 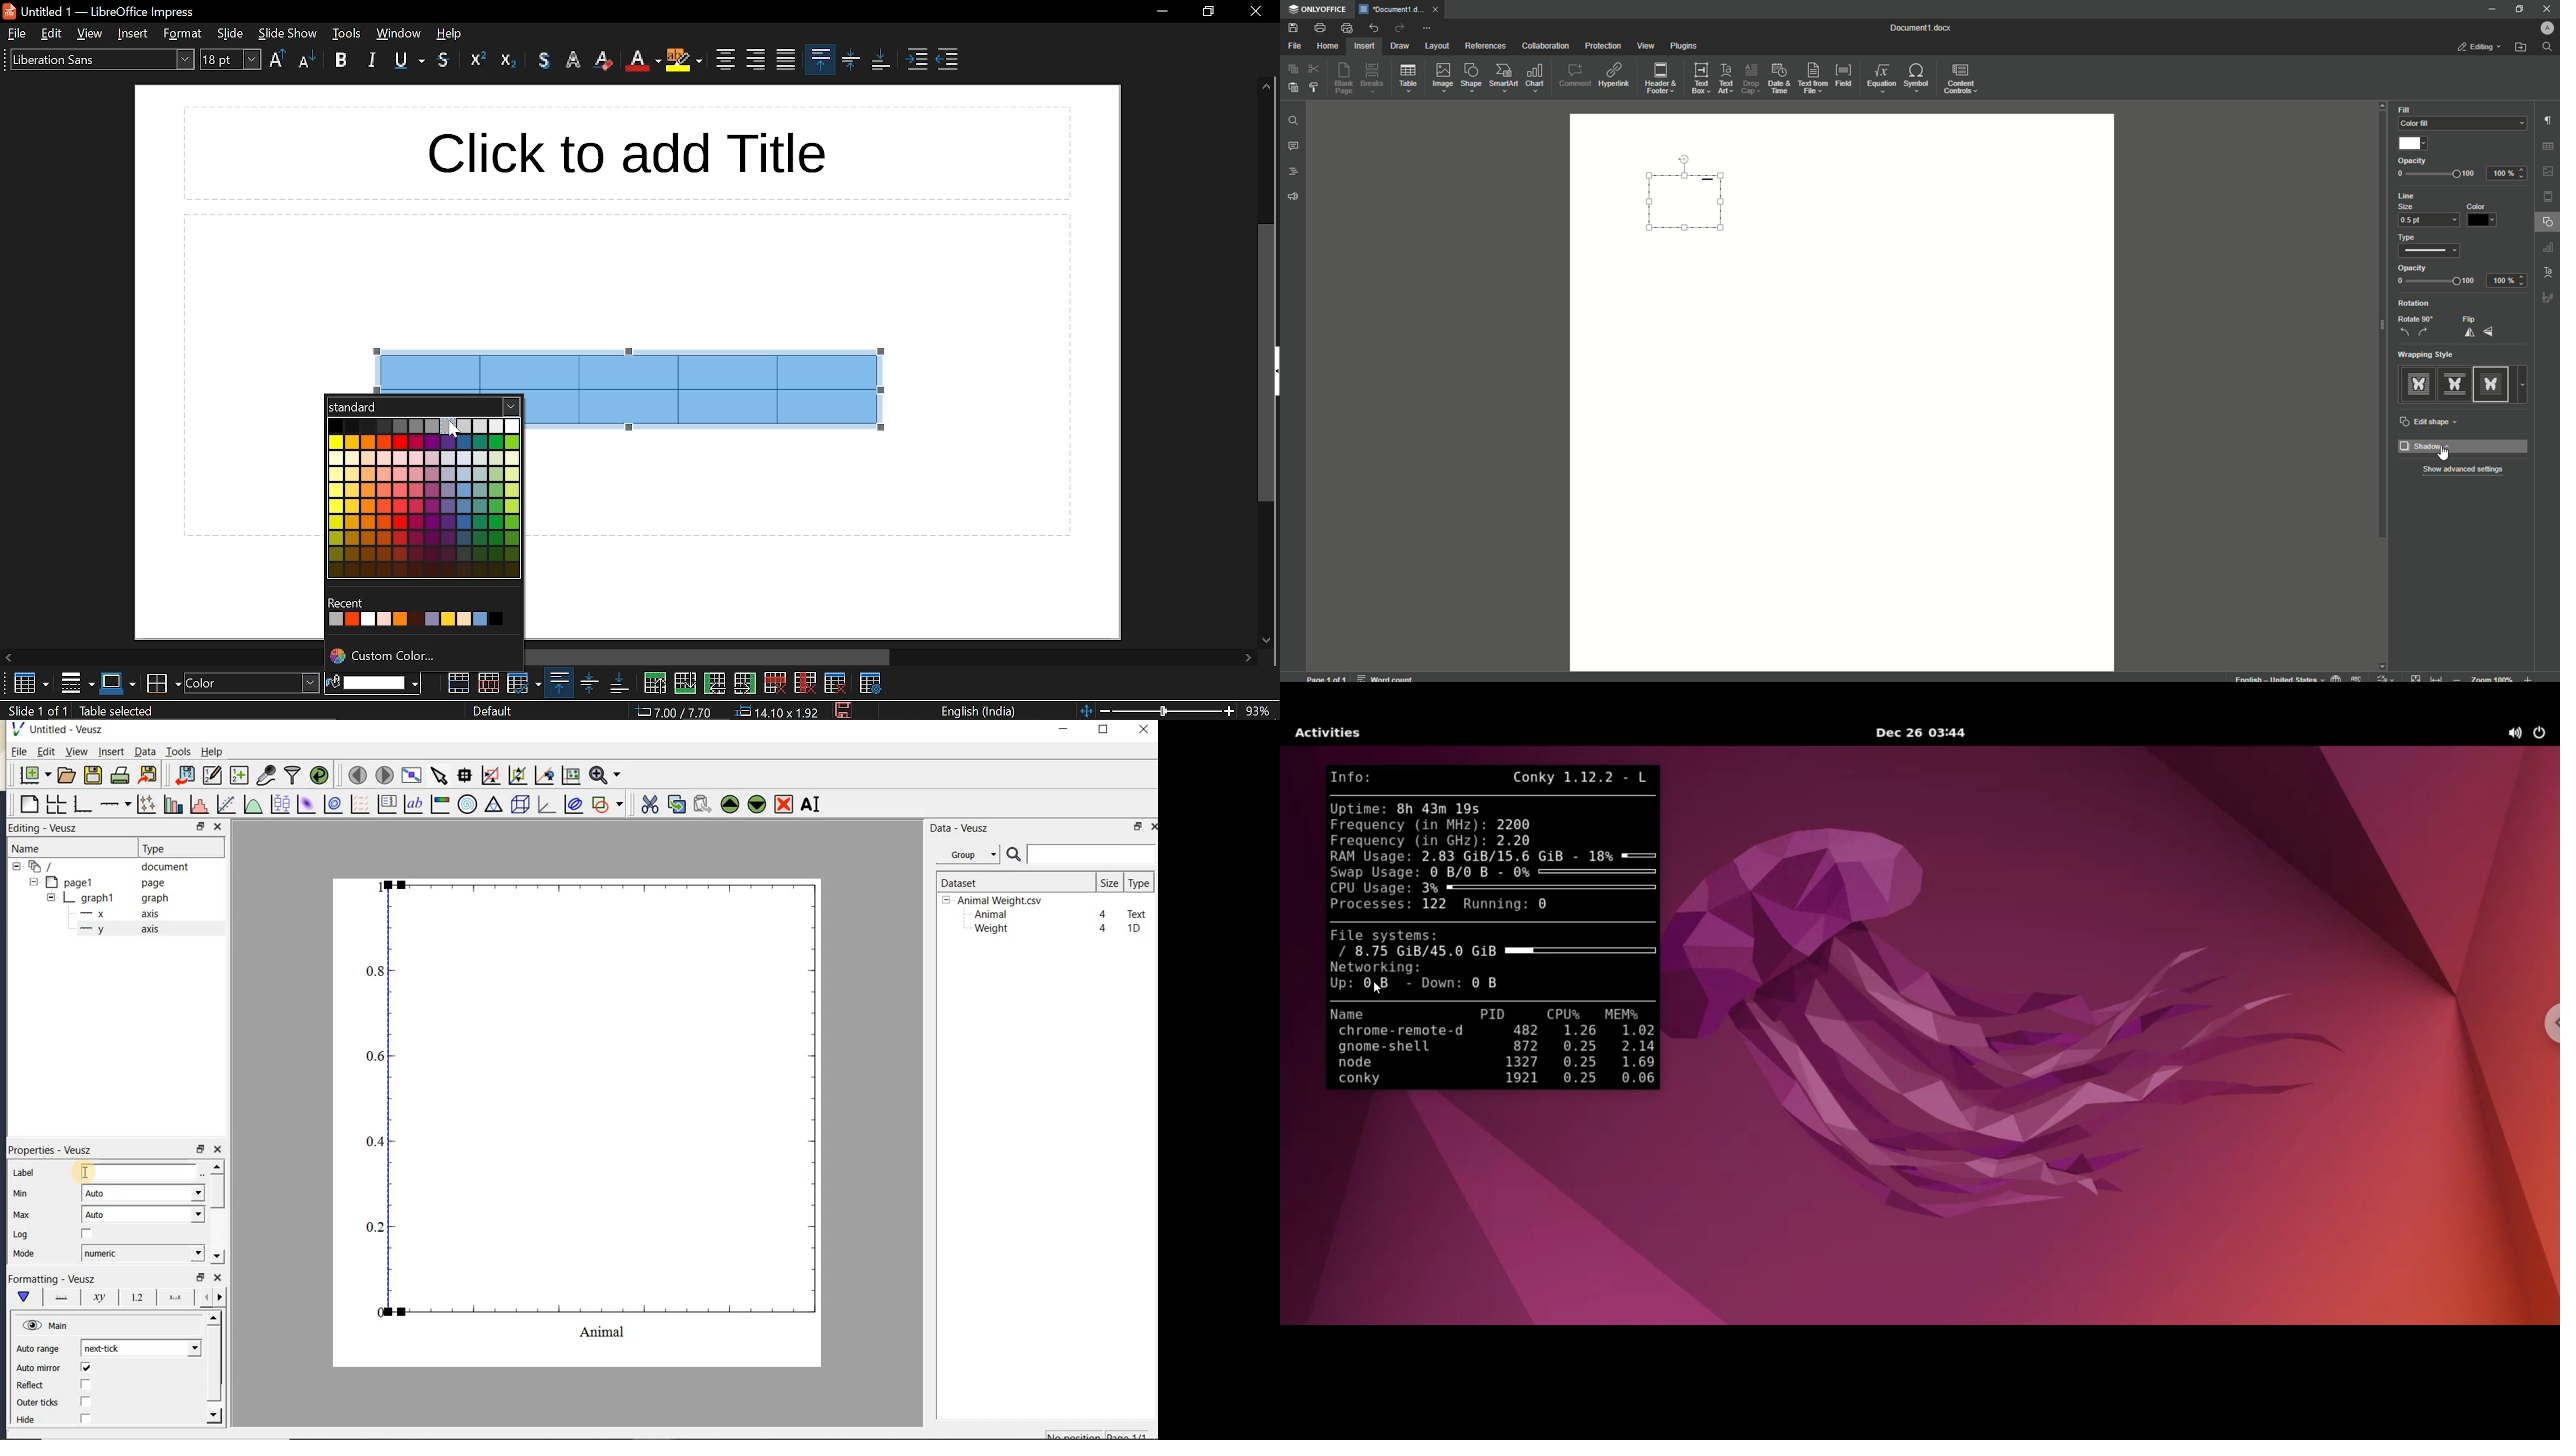 I want to click on Auto range, so click(x=38, y=1349).